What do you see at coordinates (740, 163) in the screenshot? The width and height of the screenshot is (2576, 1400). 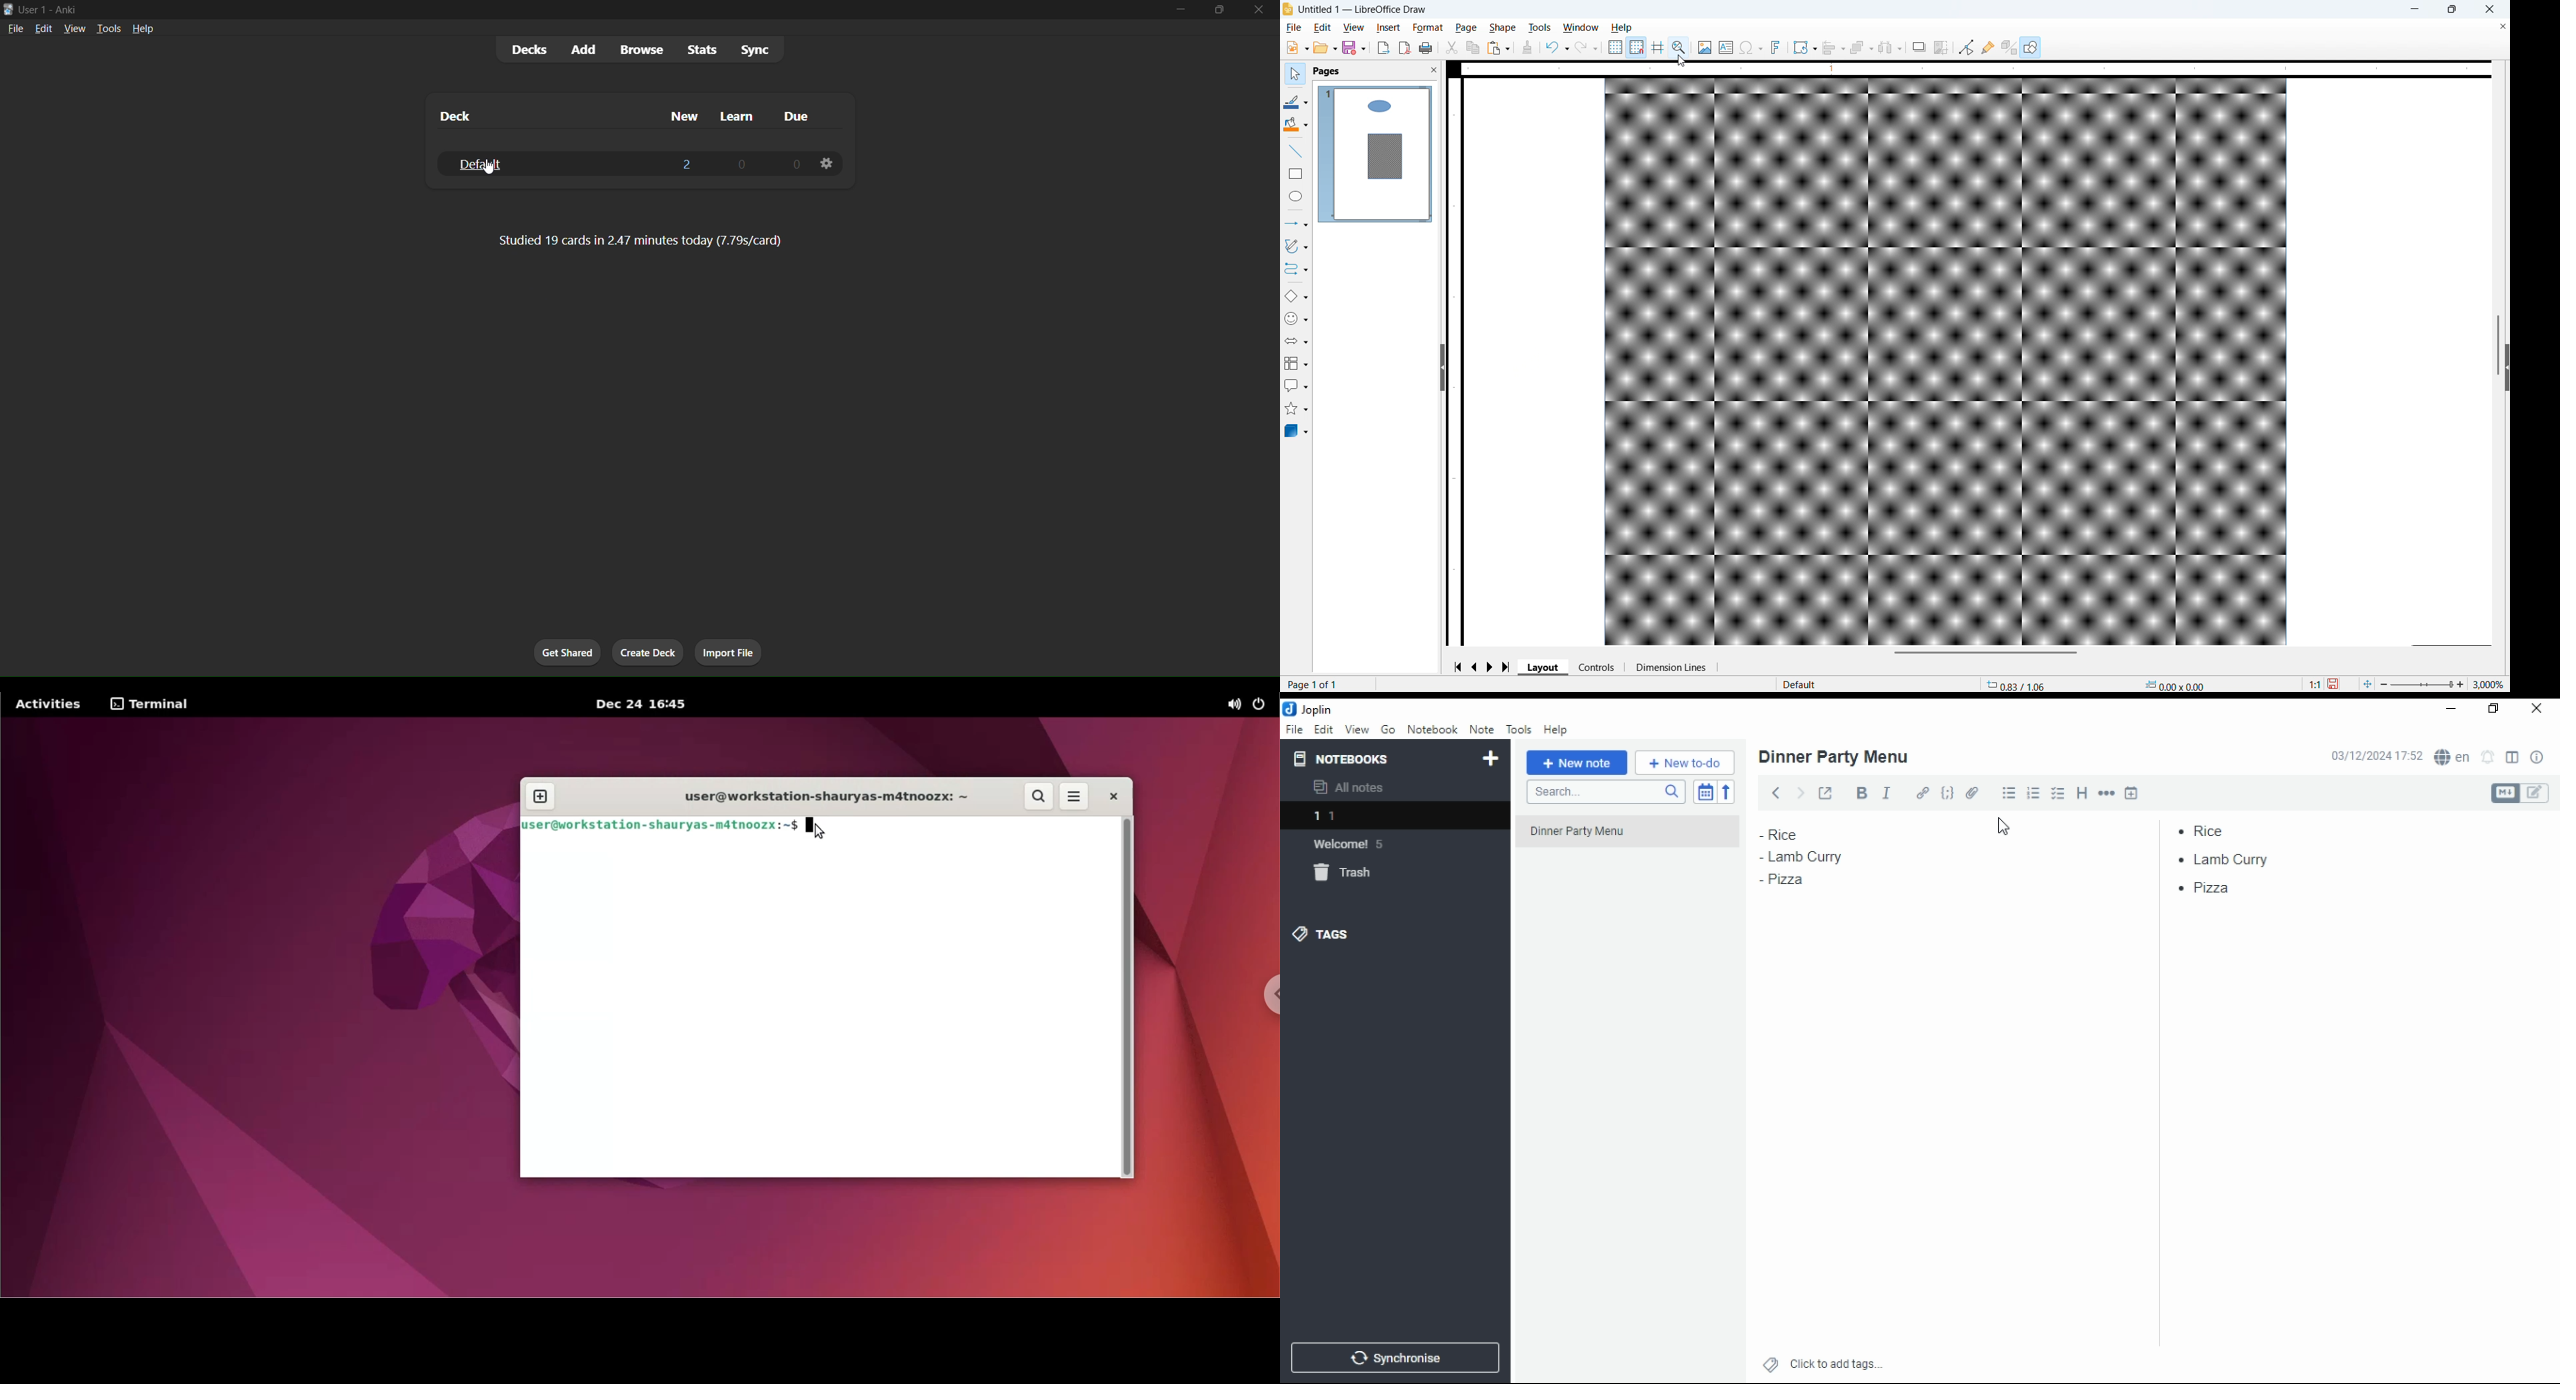 I see `0` at bounding box center [740, 163].